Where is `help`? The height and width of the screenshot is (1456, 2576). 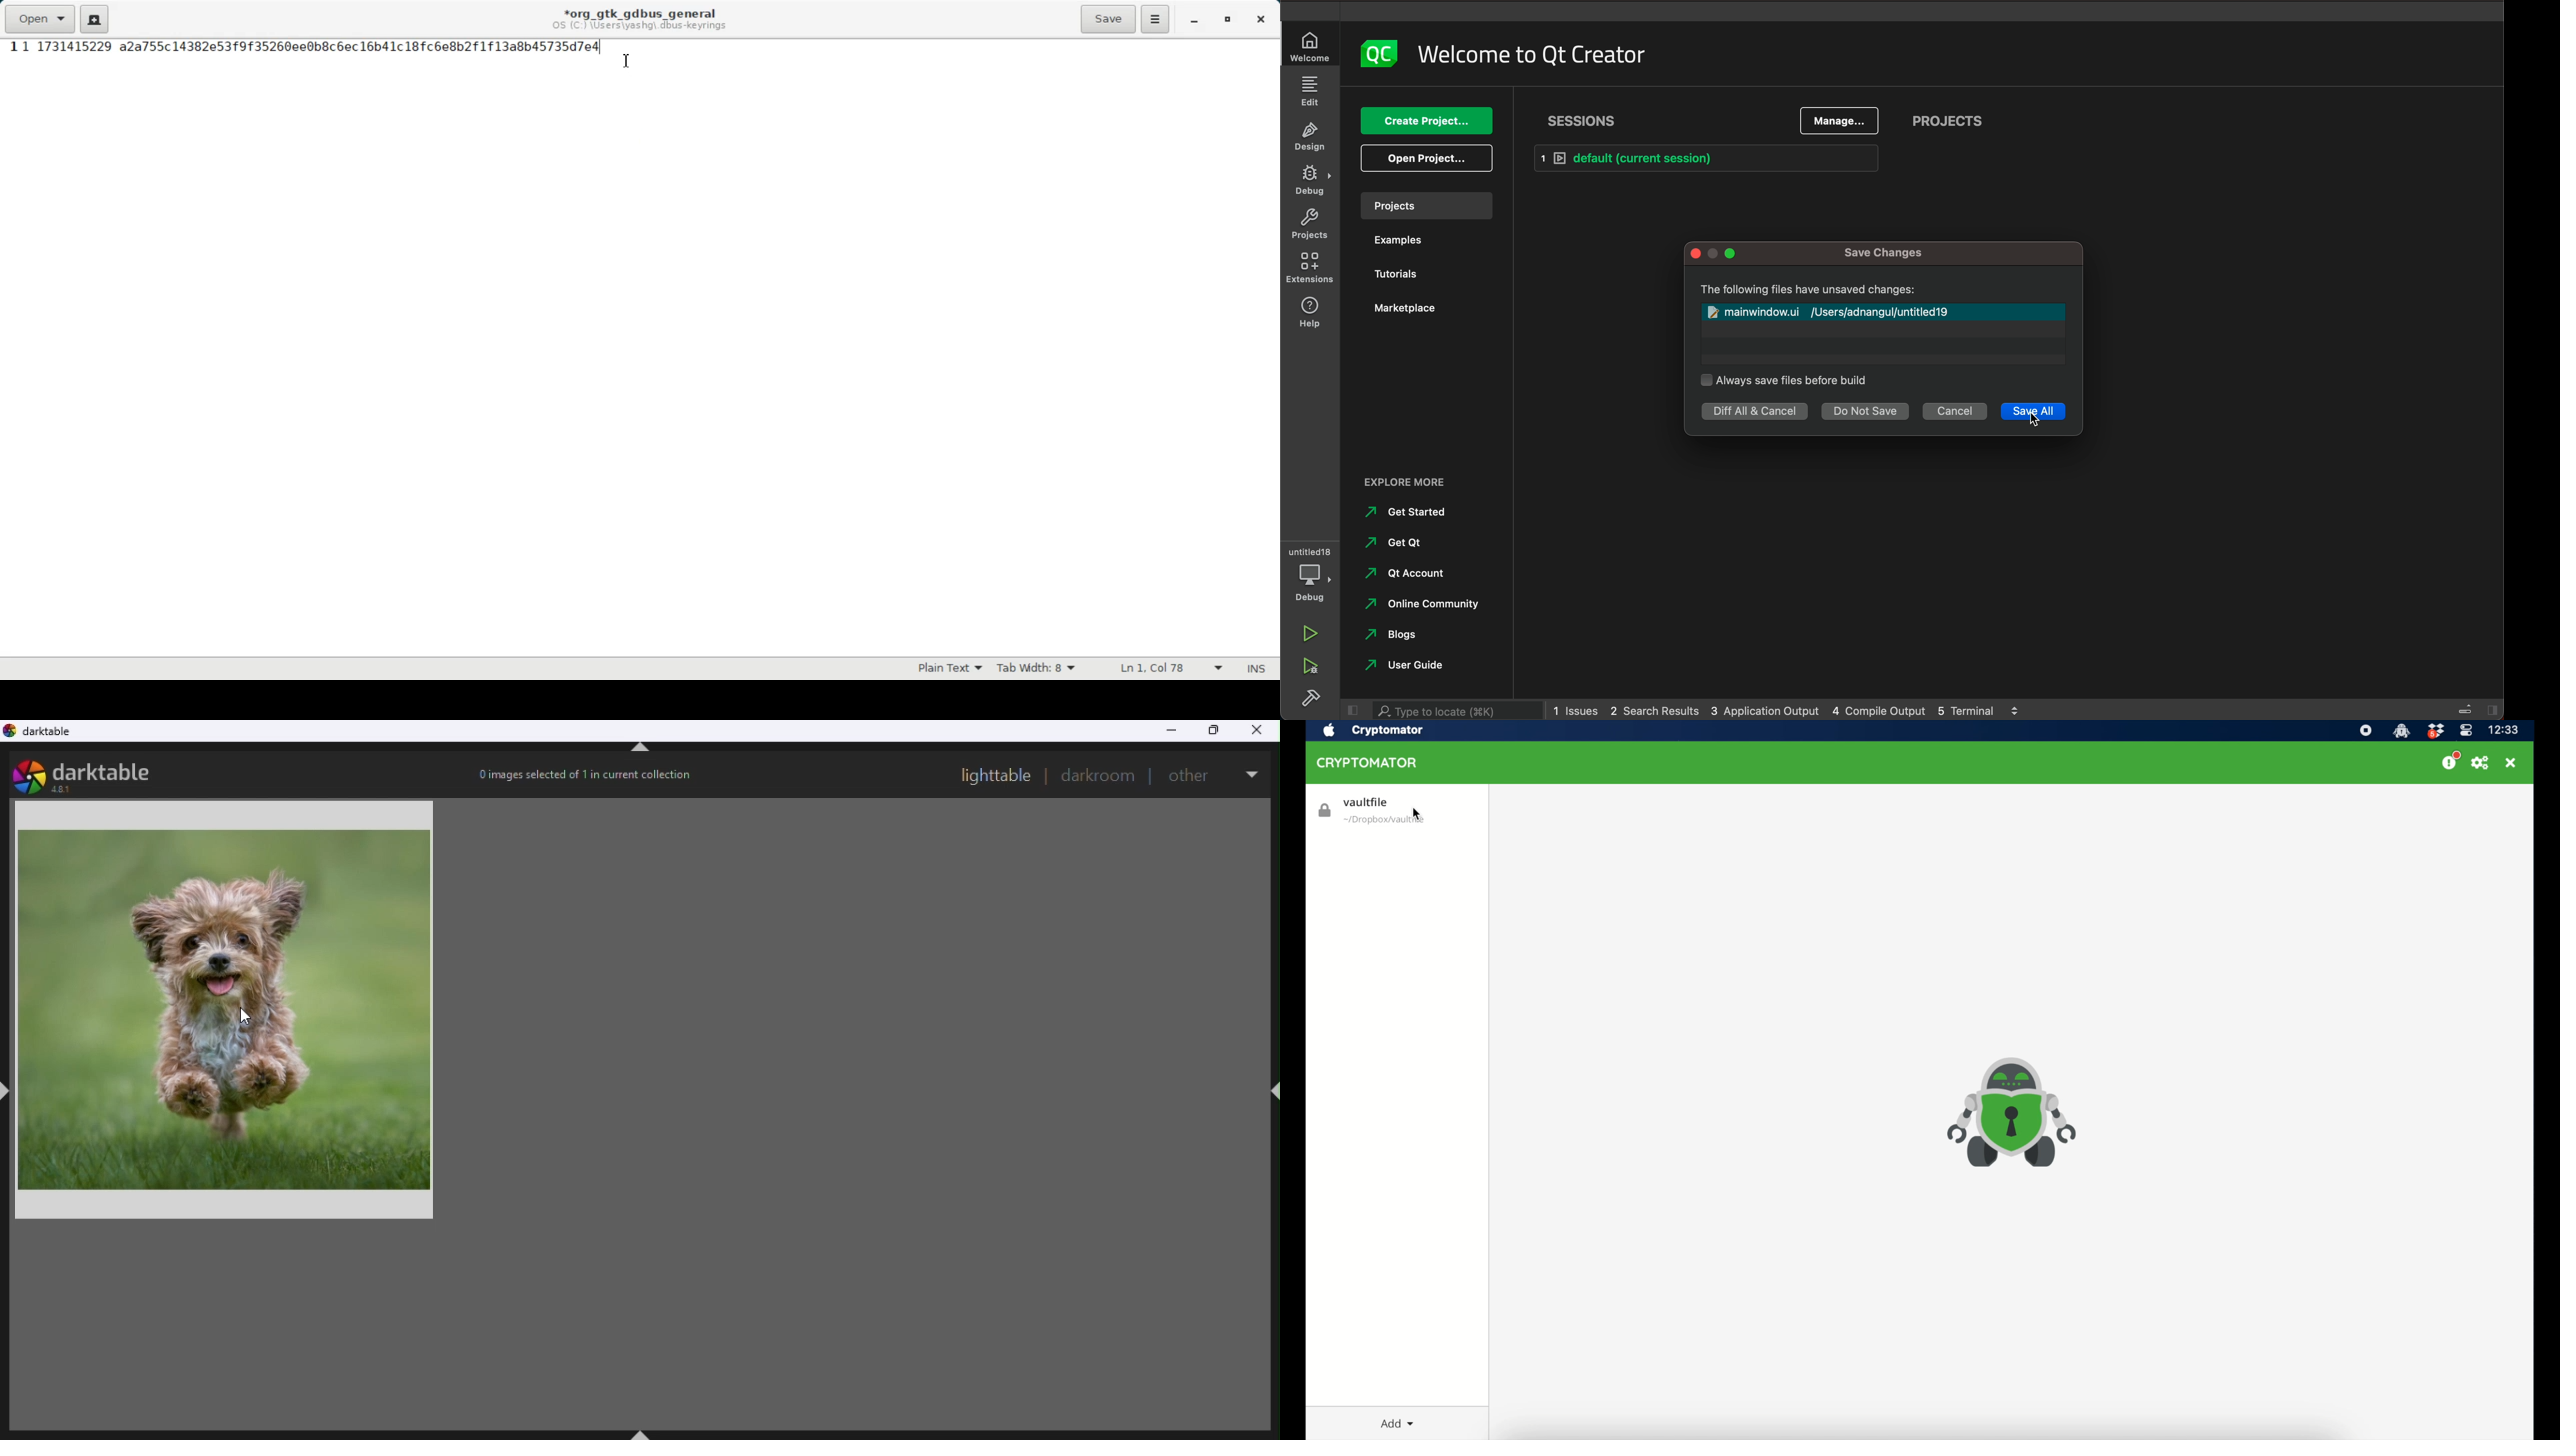 help is located at coordinates (1311, 314).